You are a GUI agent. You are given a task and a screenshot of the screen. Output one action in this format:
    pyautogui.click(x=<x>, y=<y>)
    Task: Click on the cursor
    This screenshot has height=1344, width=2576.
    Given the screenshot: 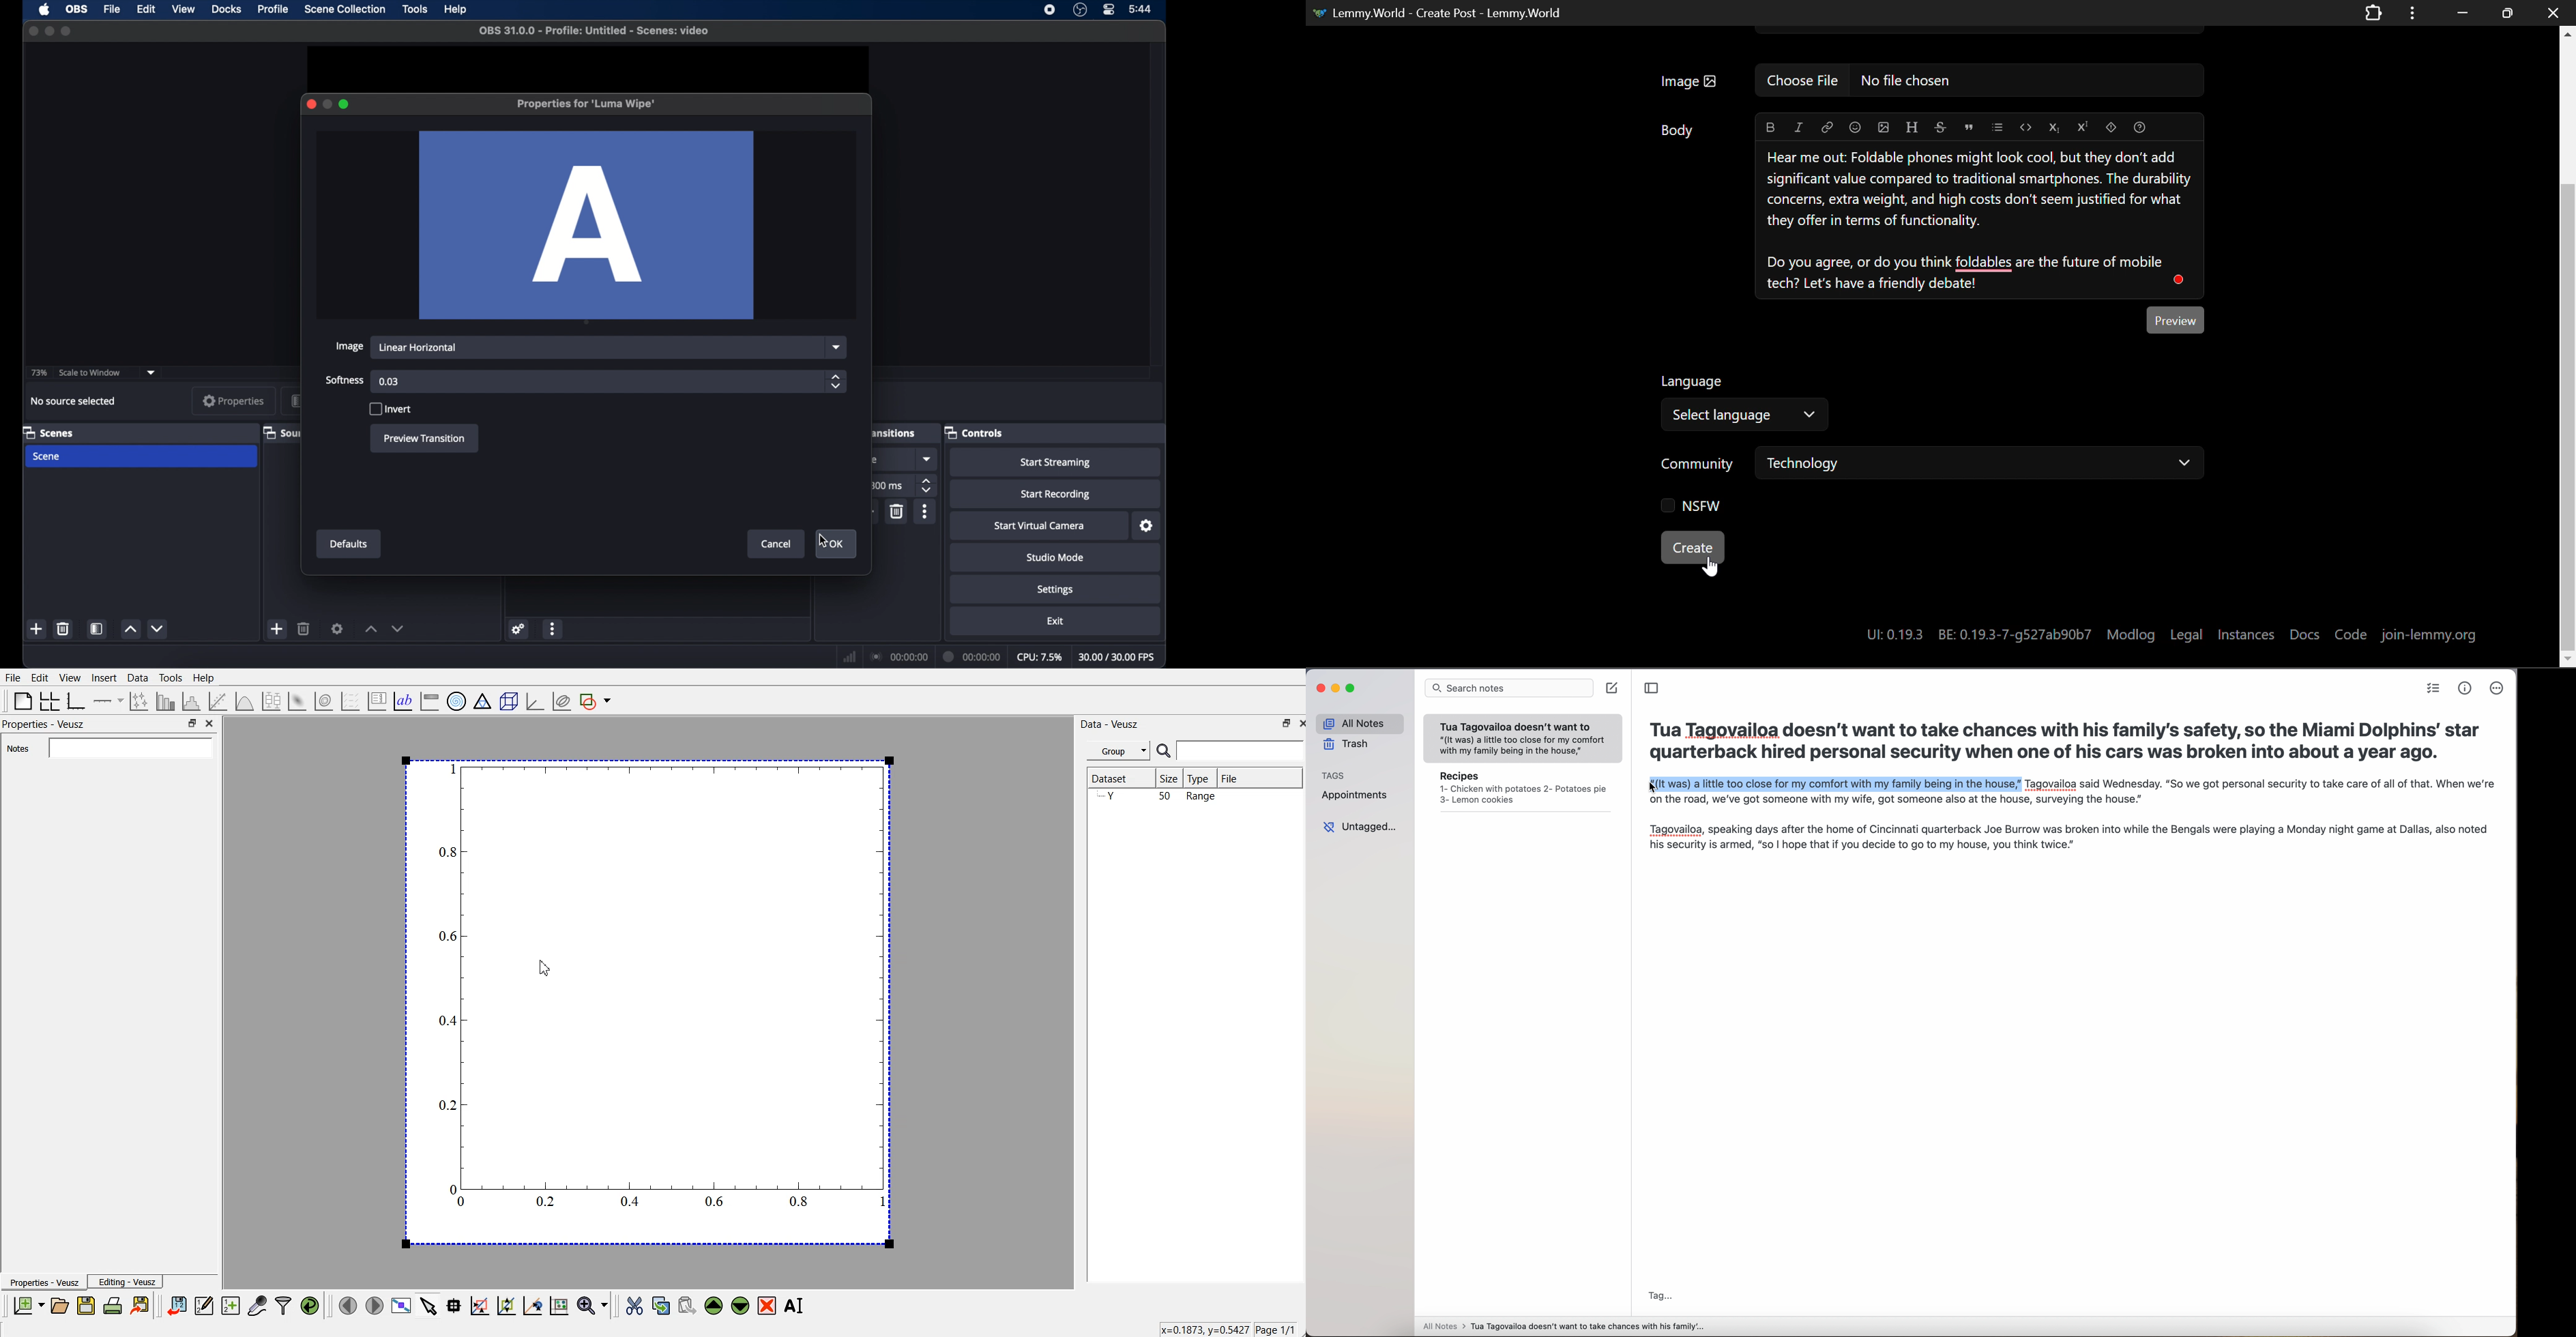 What is the action you would take?
    pyautogui.click(x=1647, y=789)
    